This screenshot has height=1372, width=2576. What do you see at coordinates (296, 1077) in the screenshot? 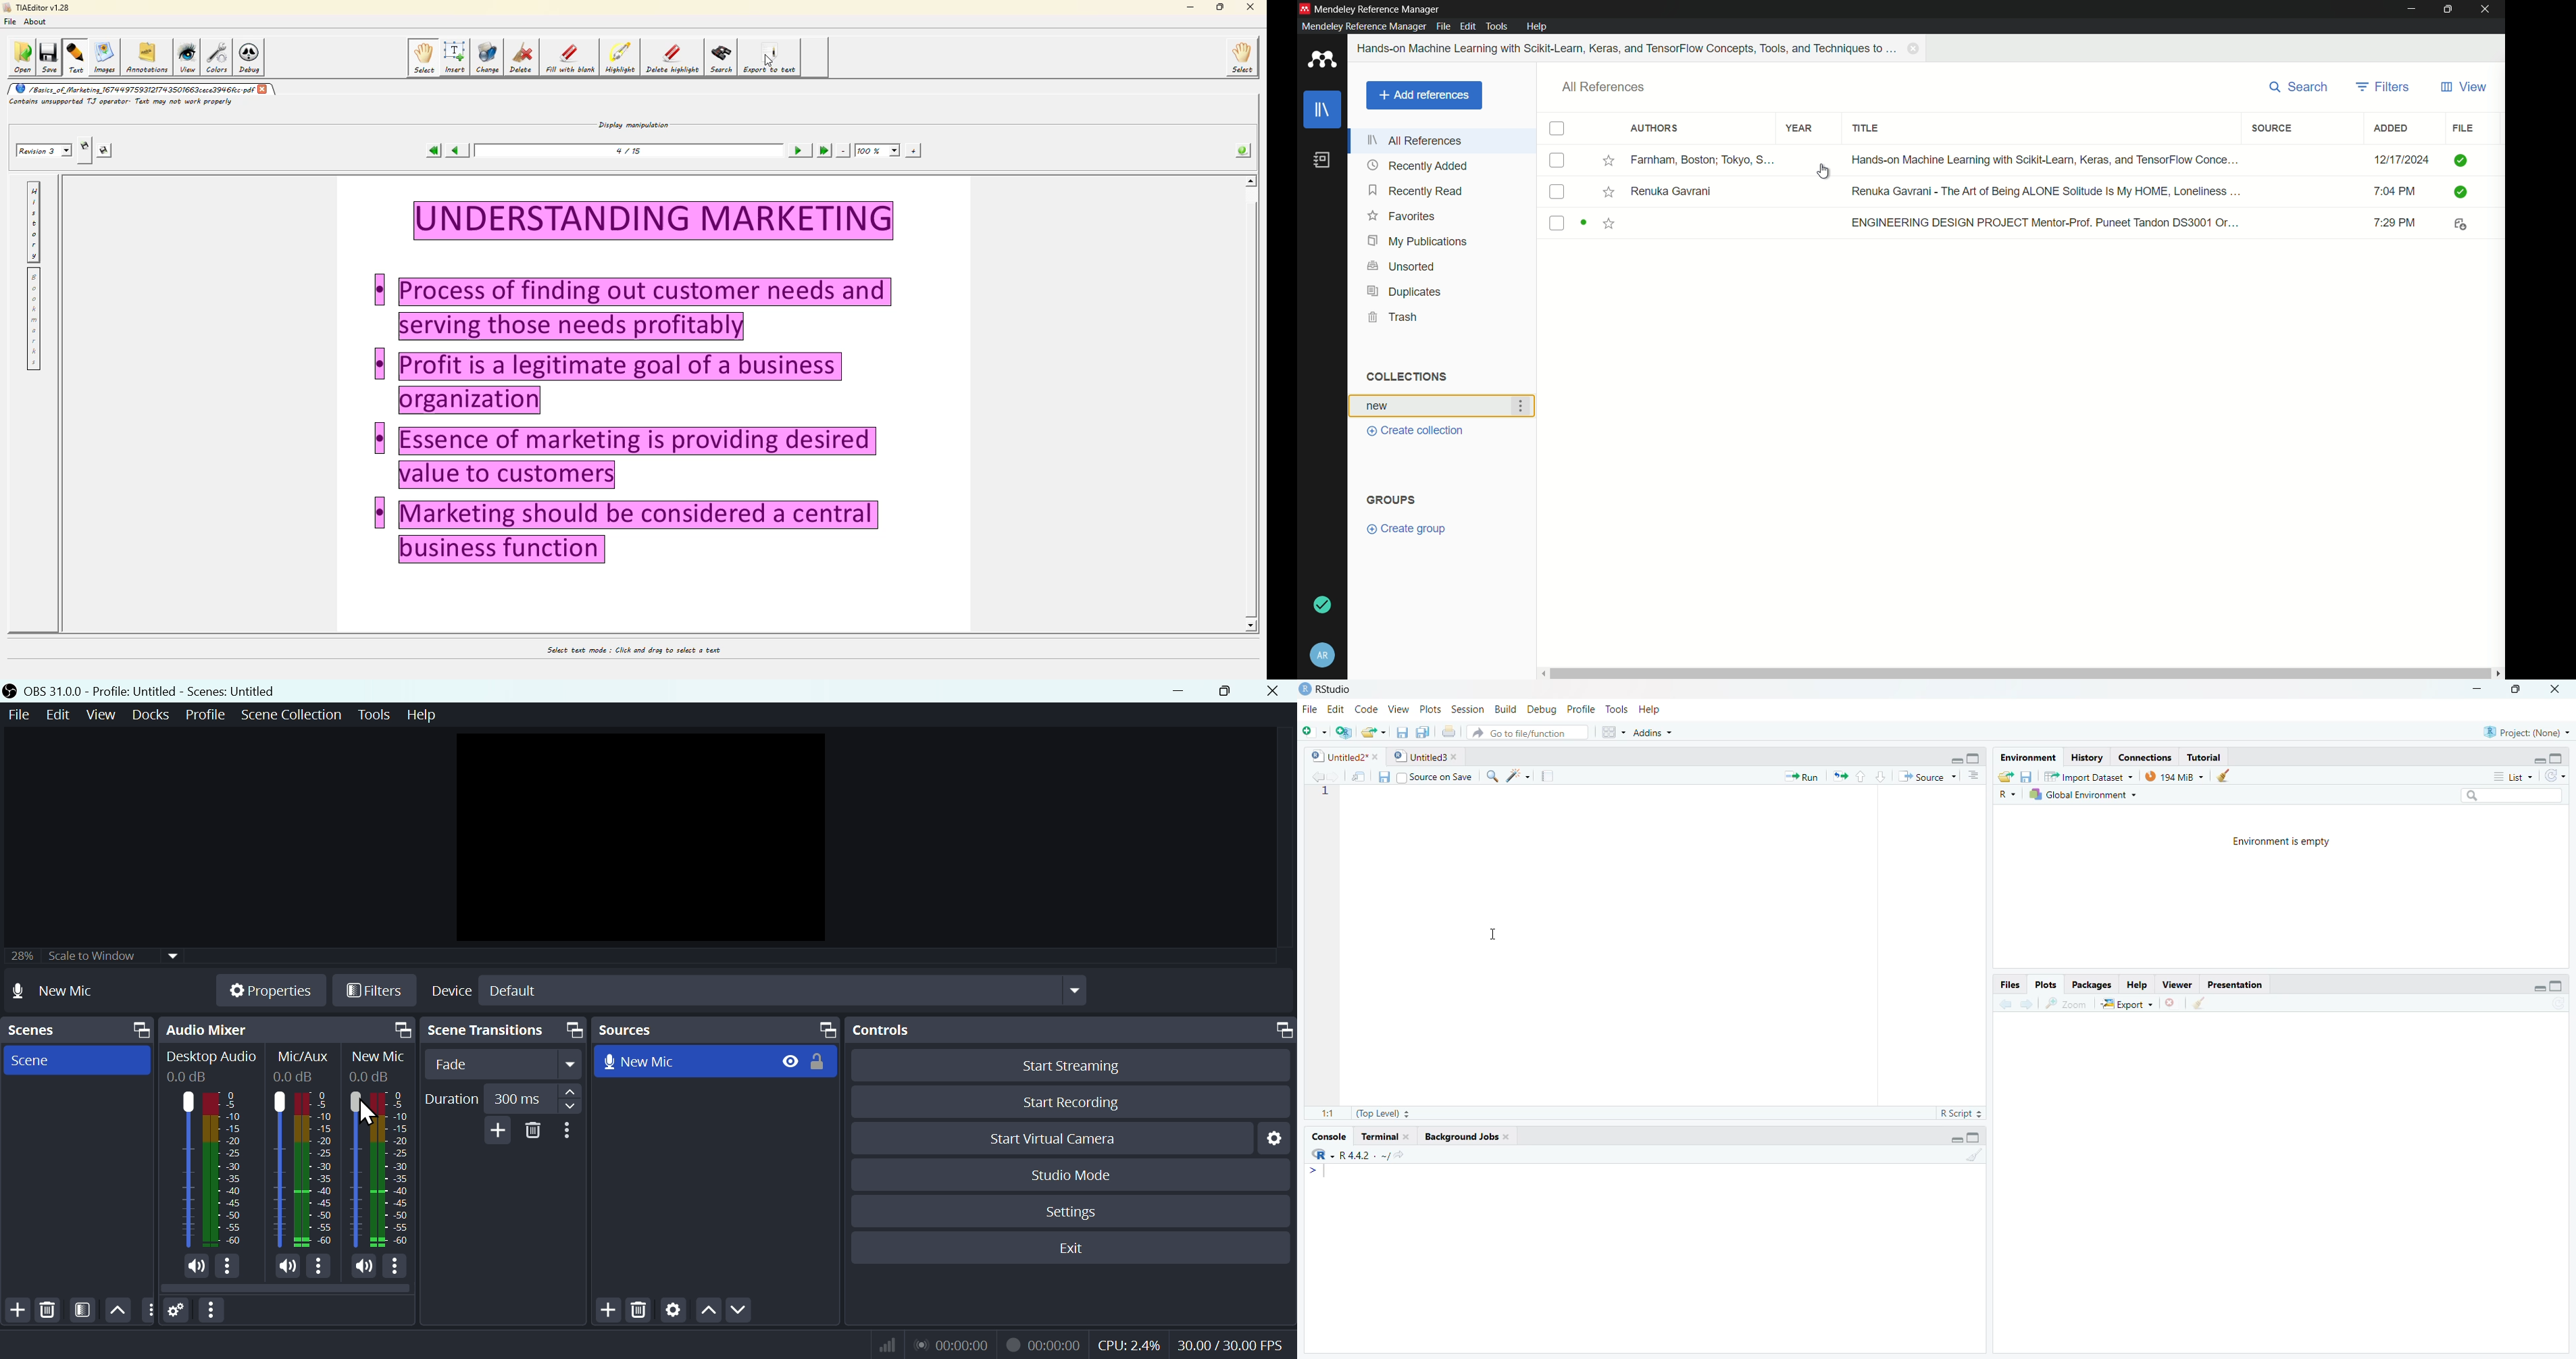
I see `0.0dB` at bounding box center [296, 1077].